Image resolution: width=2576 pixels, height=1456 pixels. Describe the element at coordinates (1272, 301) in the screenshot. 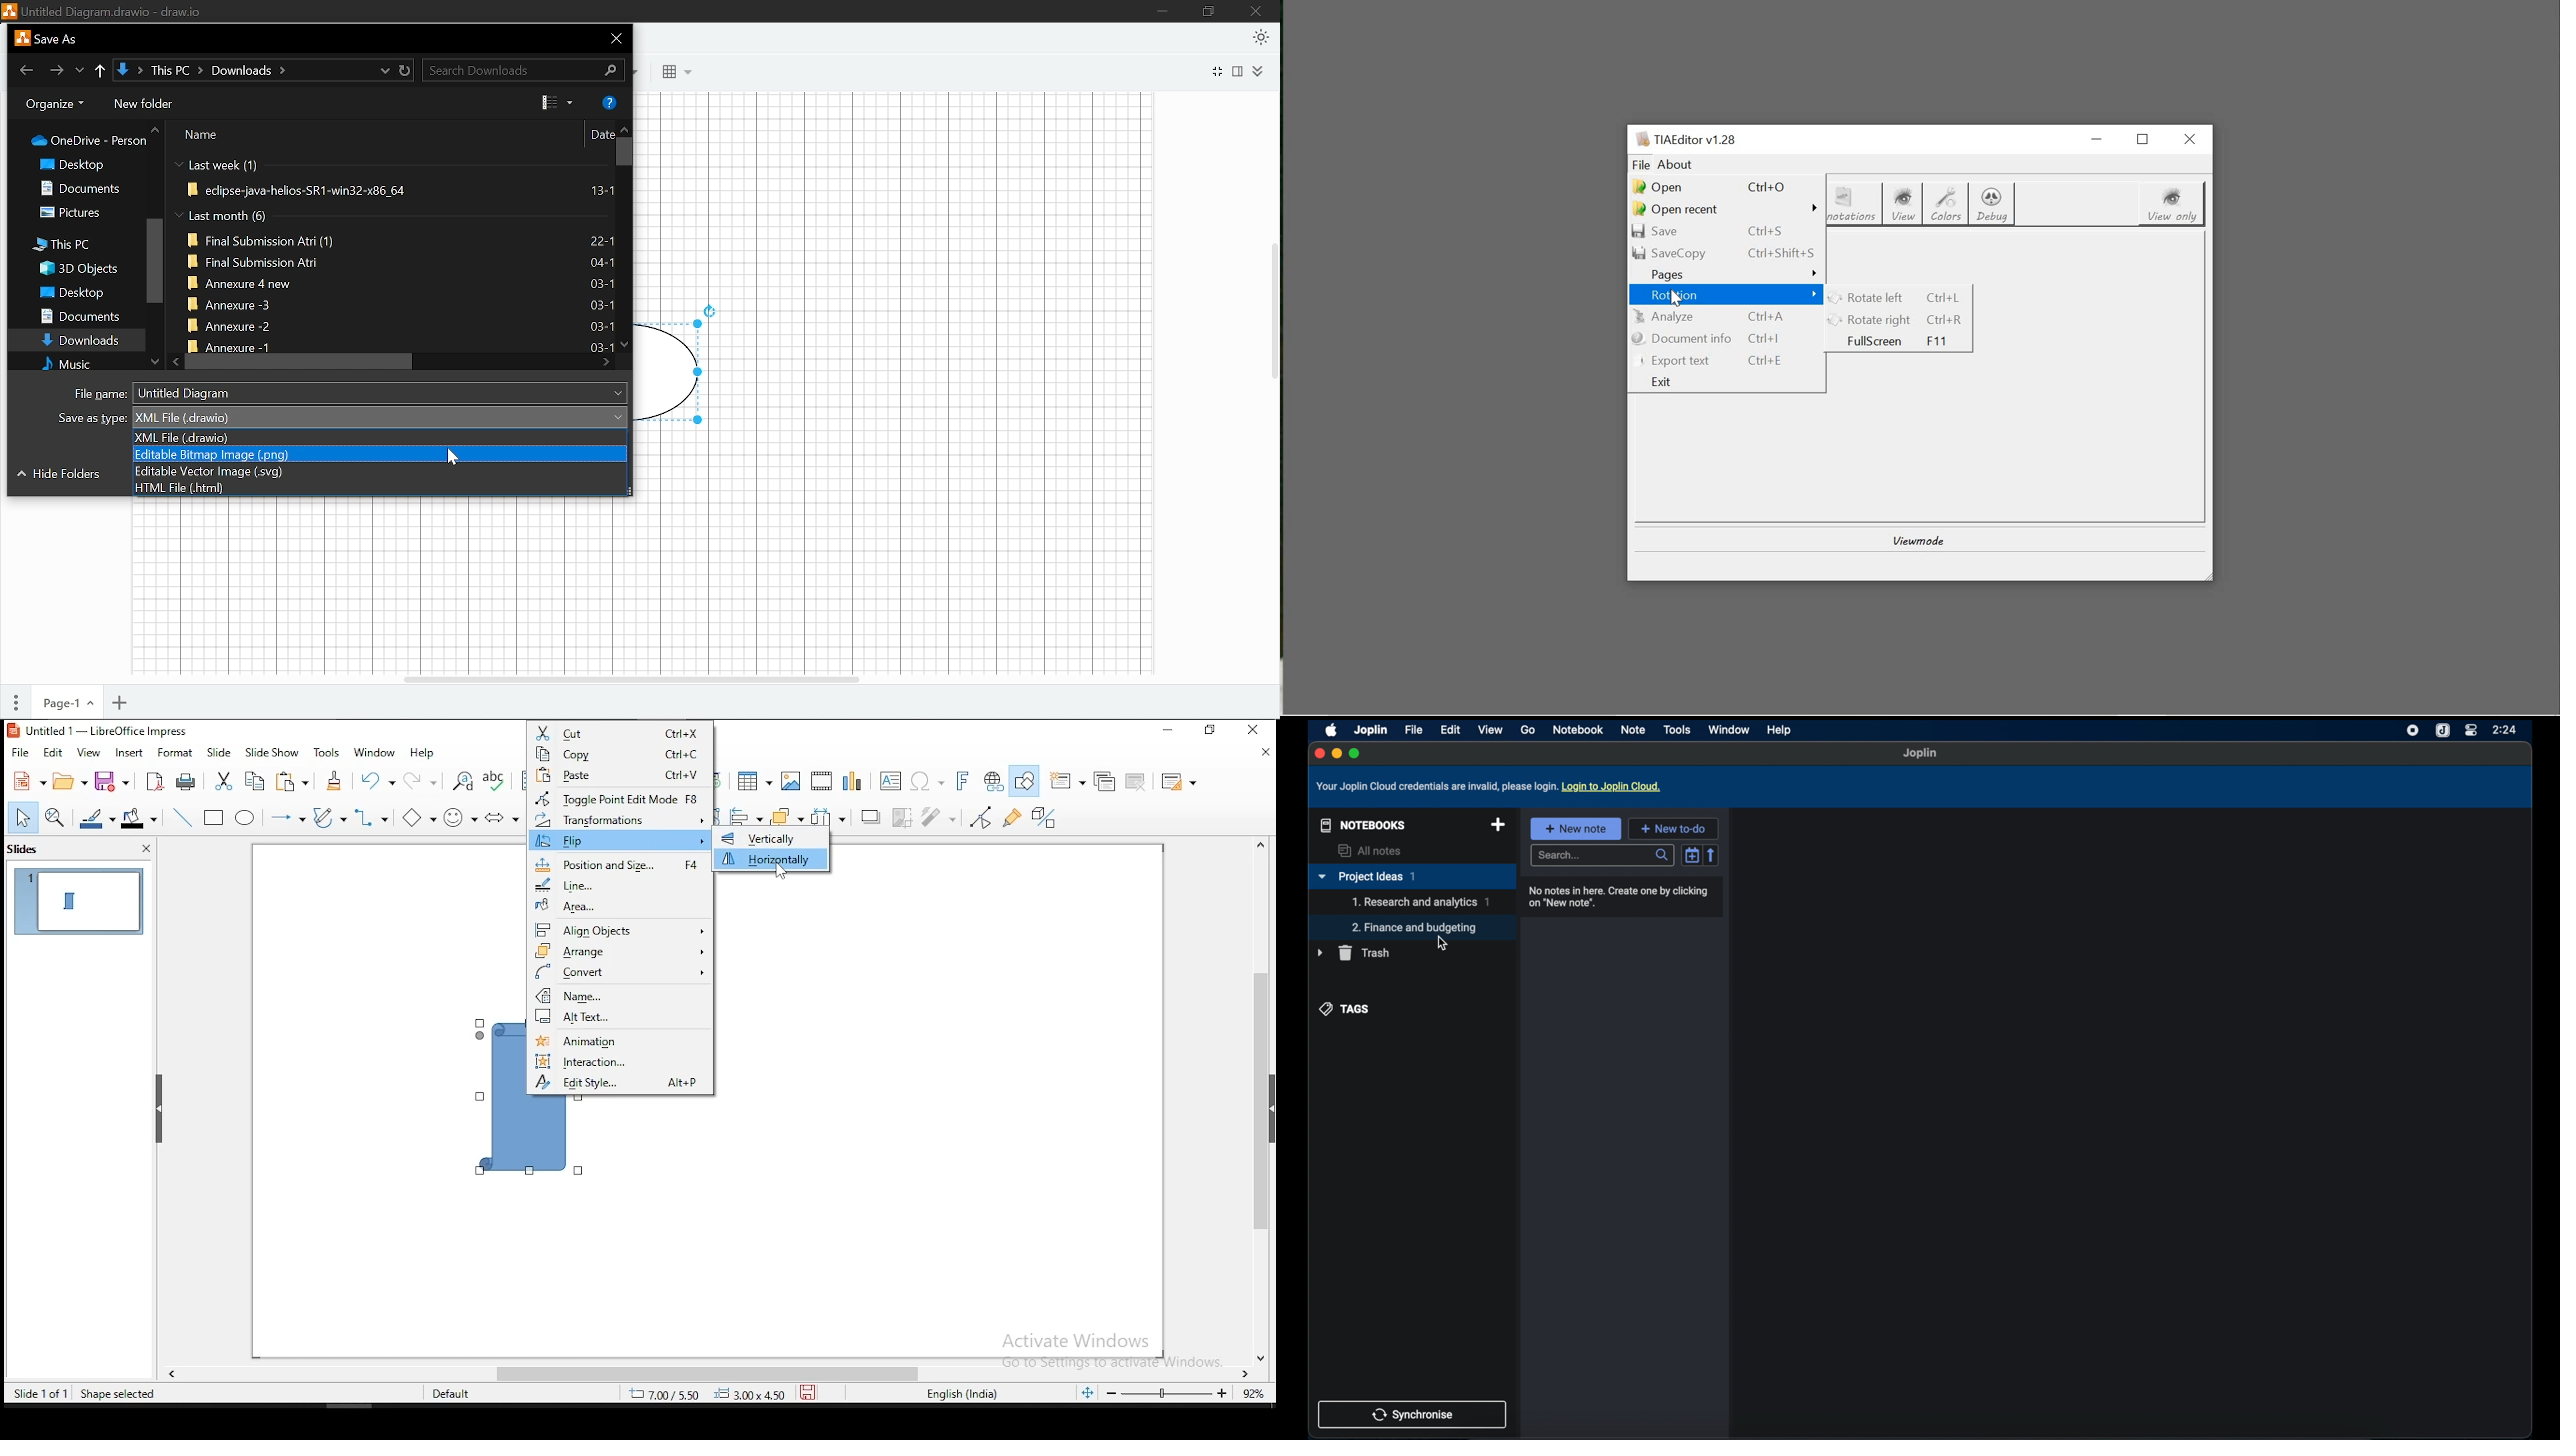

I see `Vertical scrollar` at that location.